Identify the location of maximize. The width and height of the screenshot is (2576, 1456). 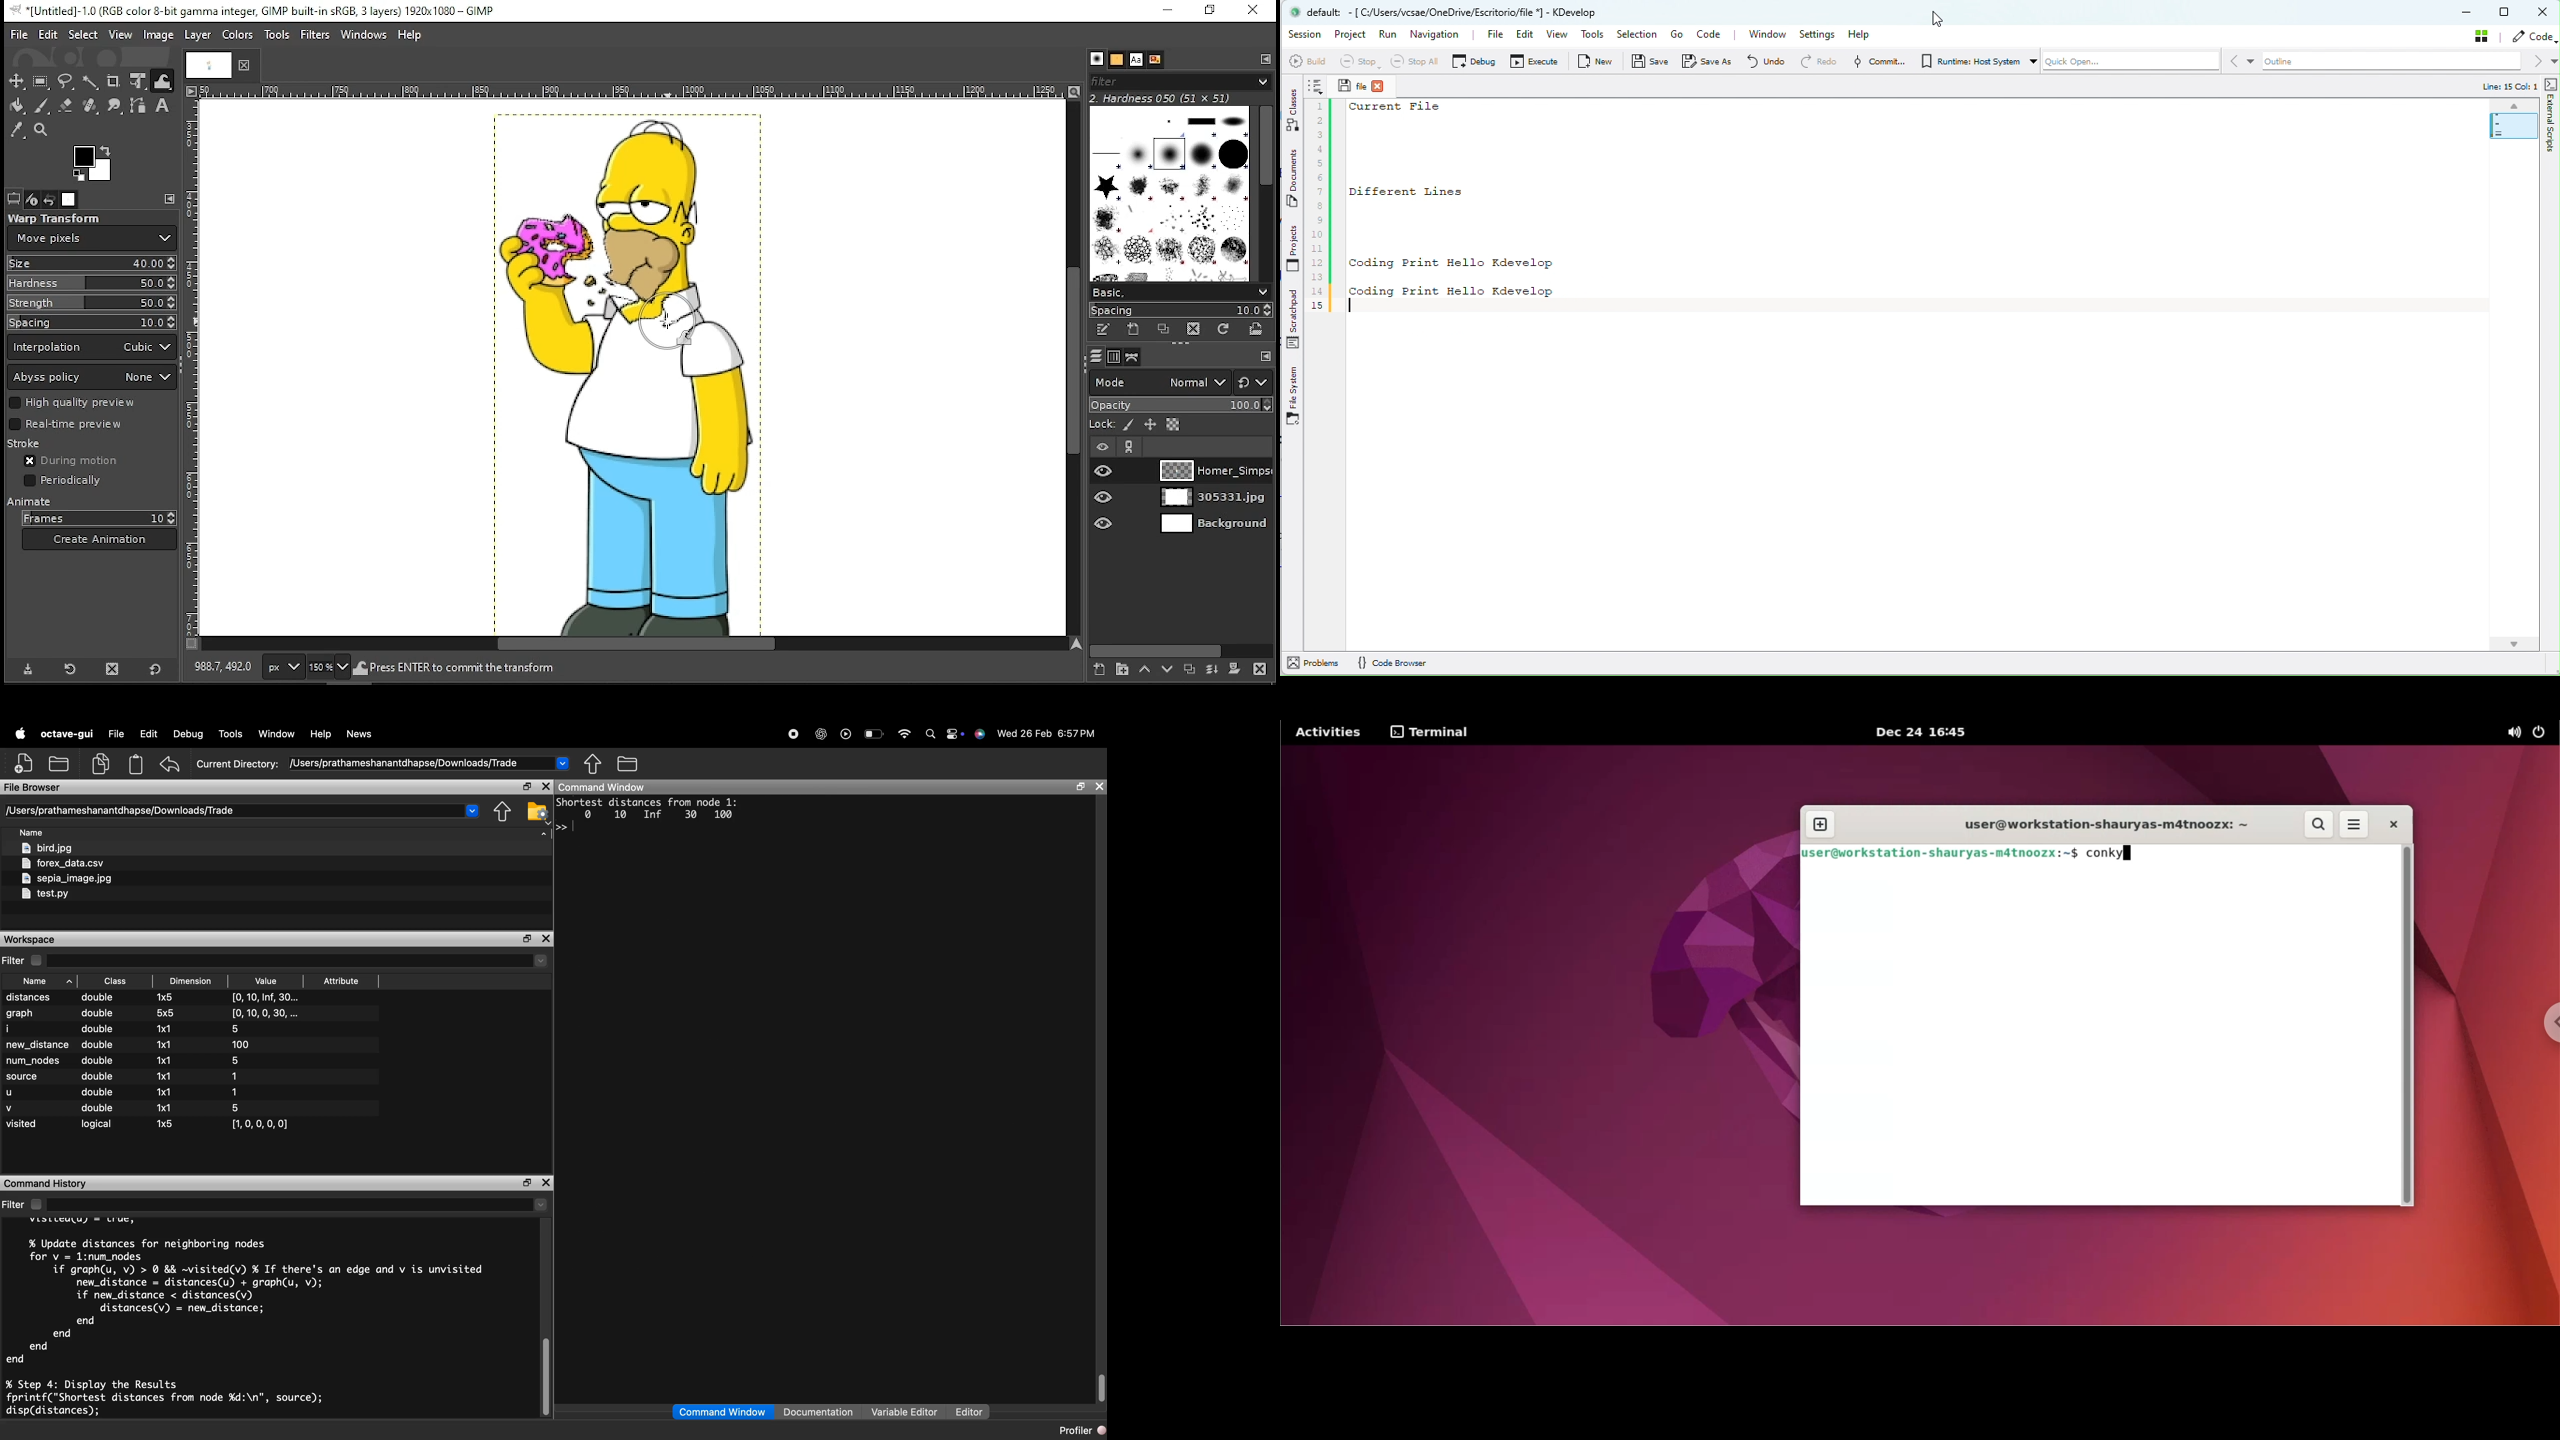
(526, 1182).